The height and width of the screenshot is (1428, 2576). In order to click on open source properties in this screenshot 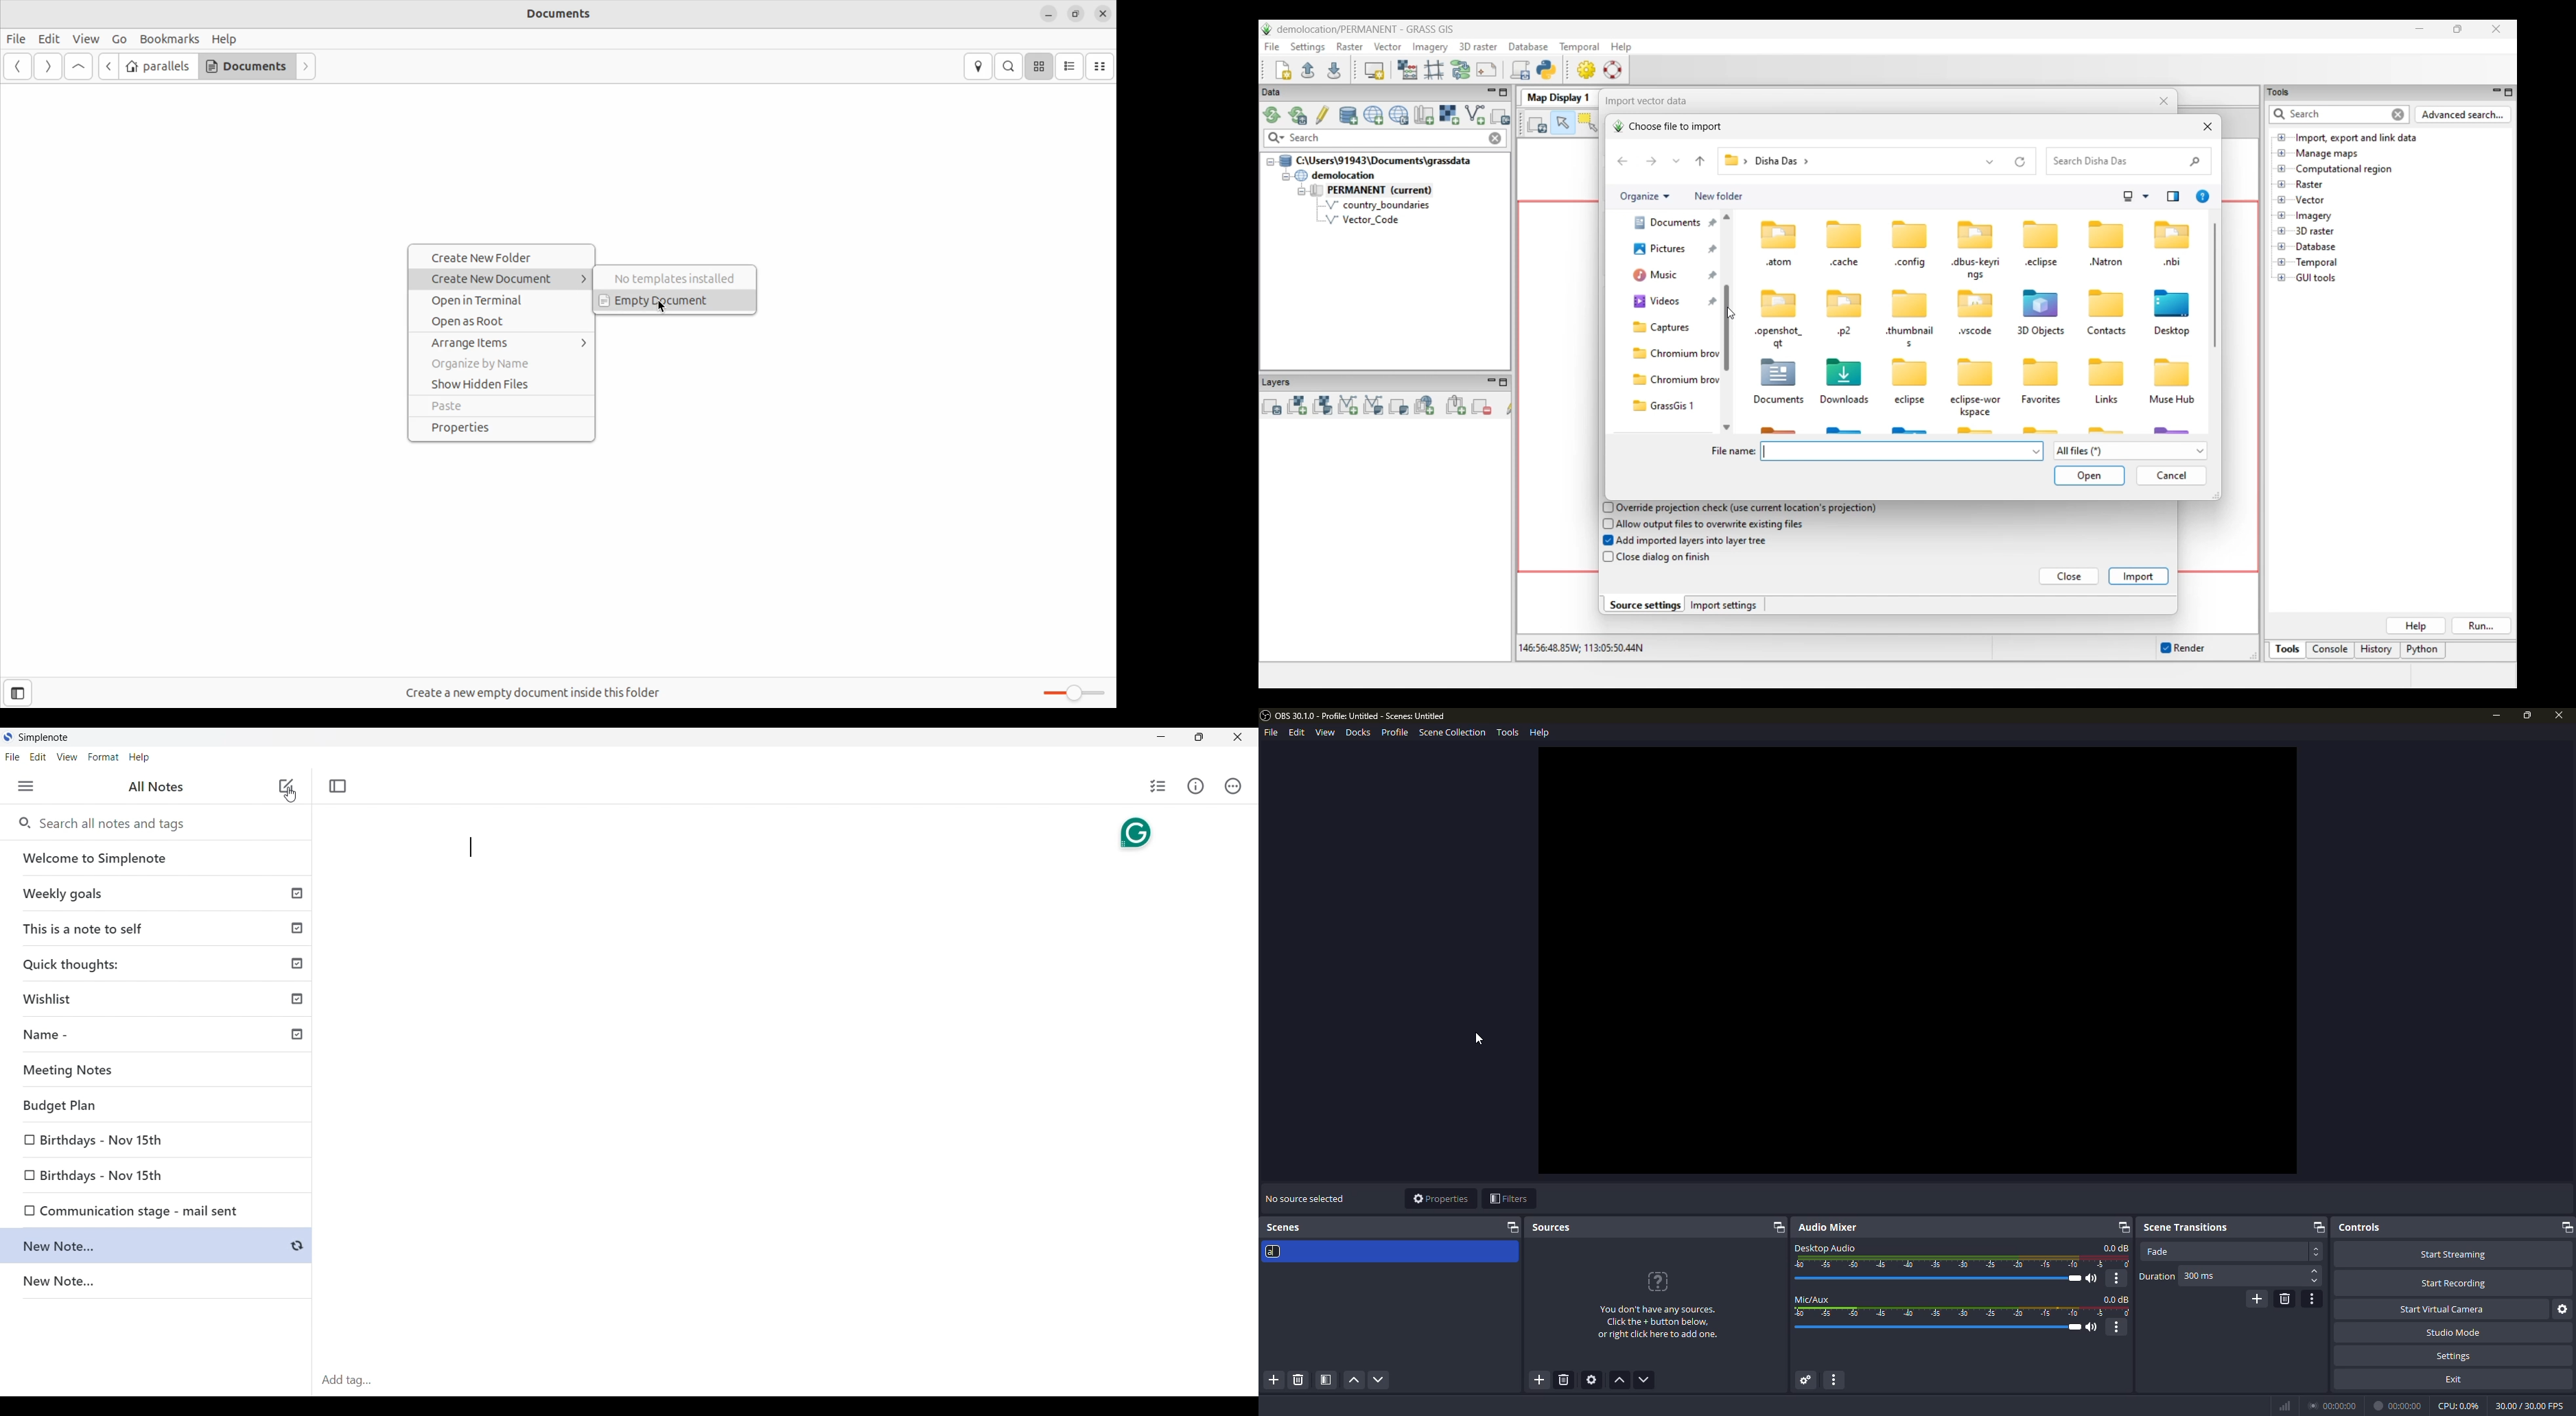, I will do `click(1594, 1380)`.